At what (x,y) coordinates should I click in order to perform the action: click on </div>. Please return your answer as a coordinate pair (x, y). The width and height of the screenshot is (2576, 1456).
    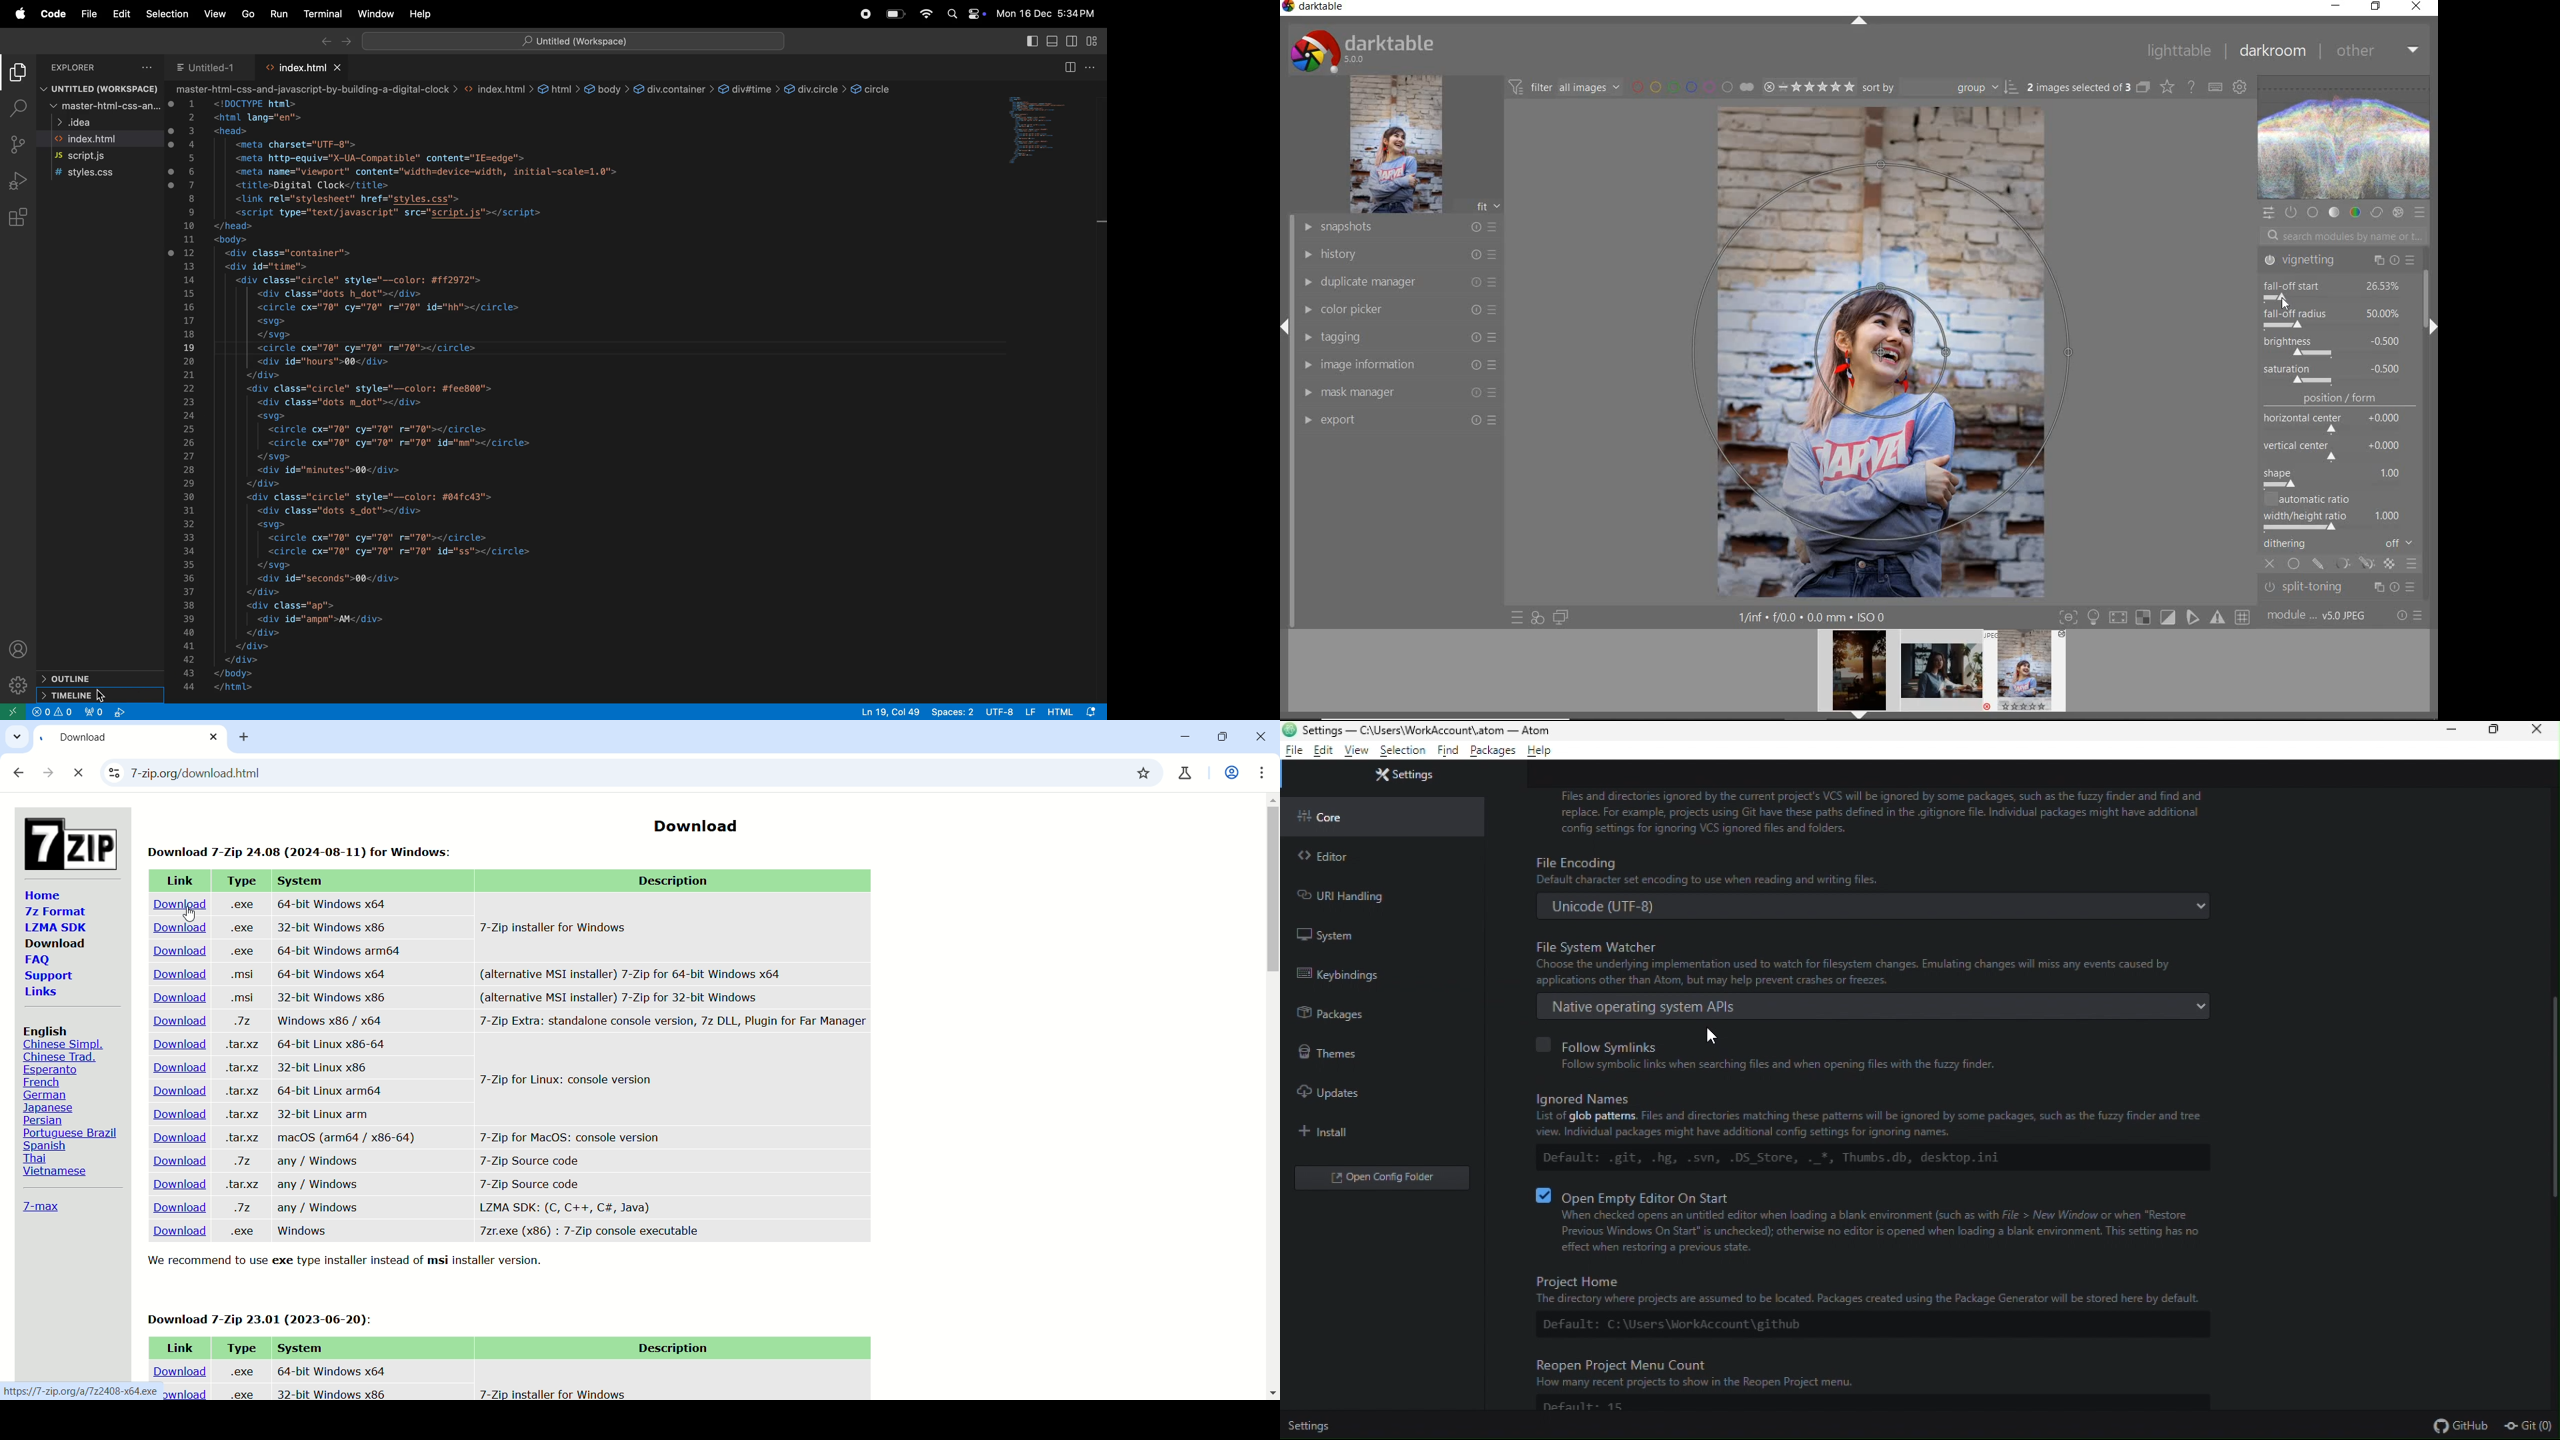
    Looking at the image, I should click on (262, 633).